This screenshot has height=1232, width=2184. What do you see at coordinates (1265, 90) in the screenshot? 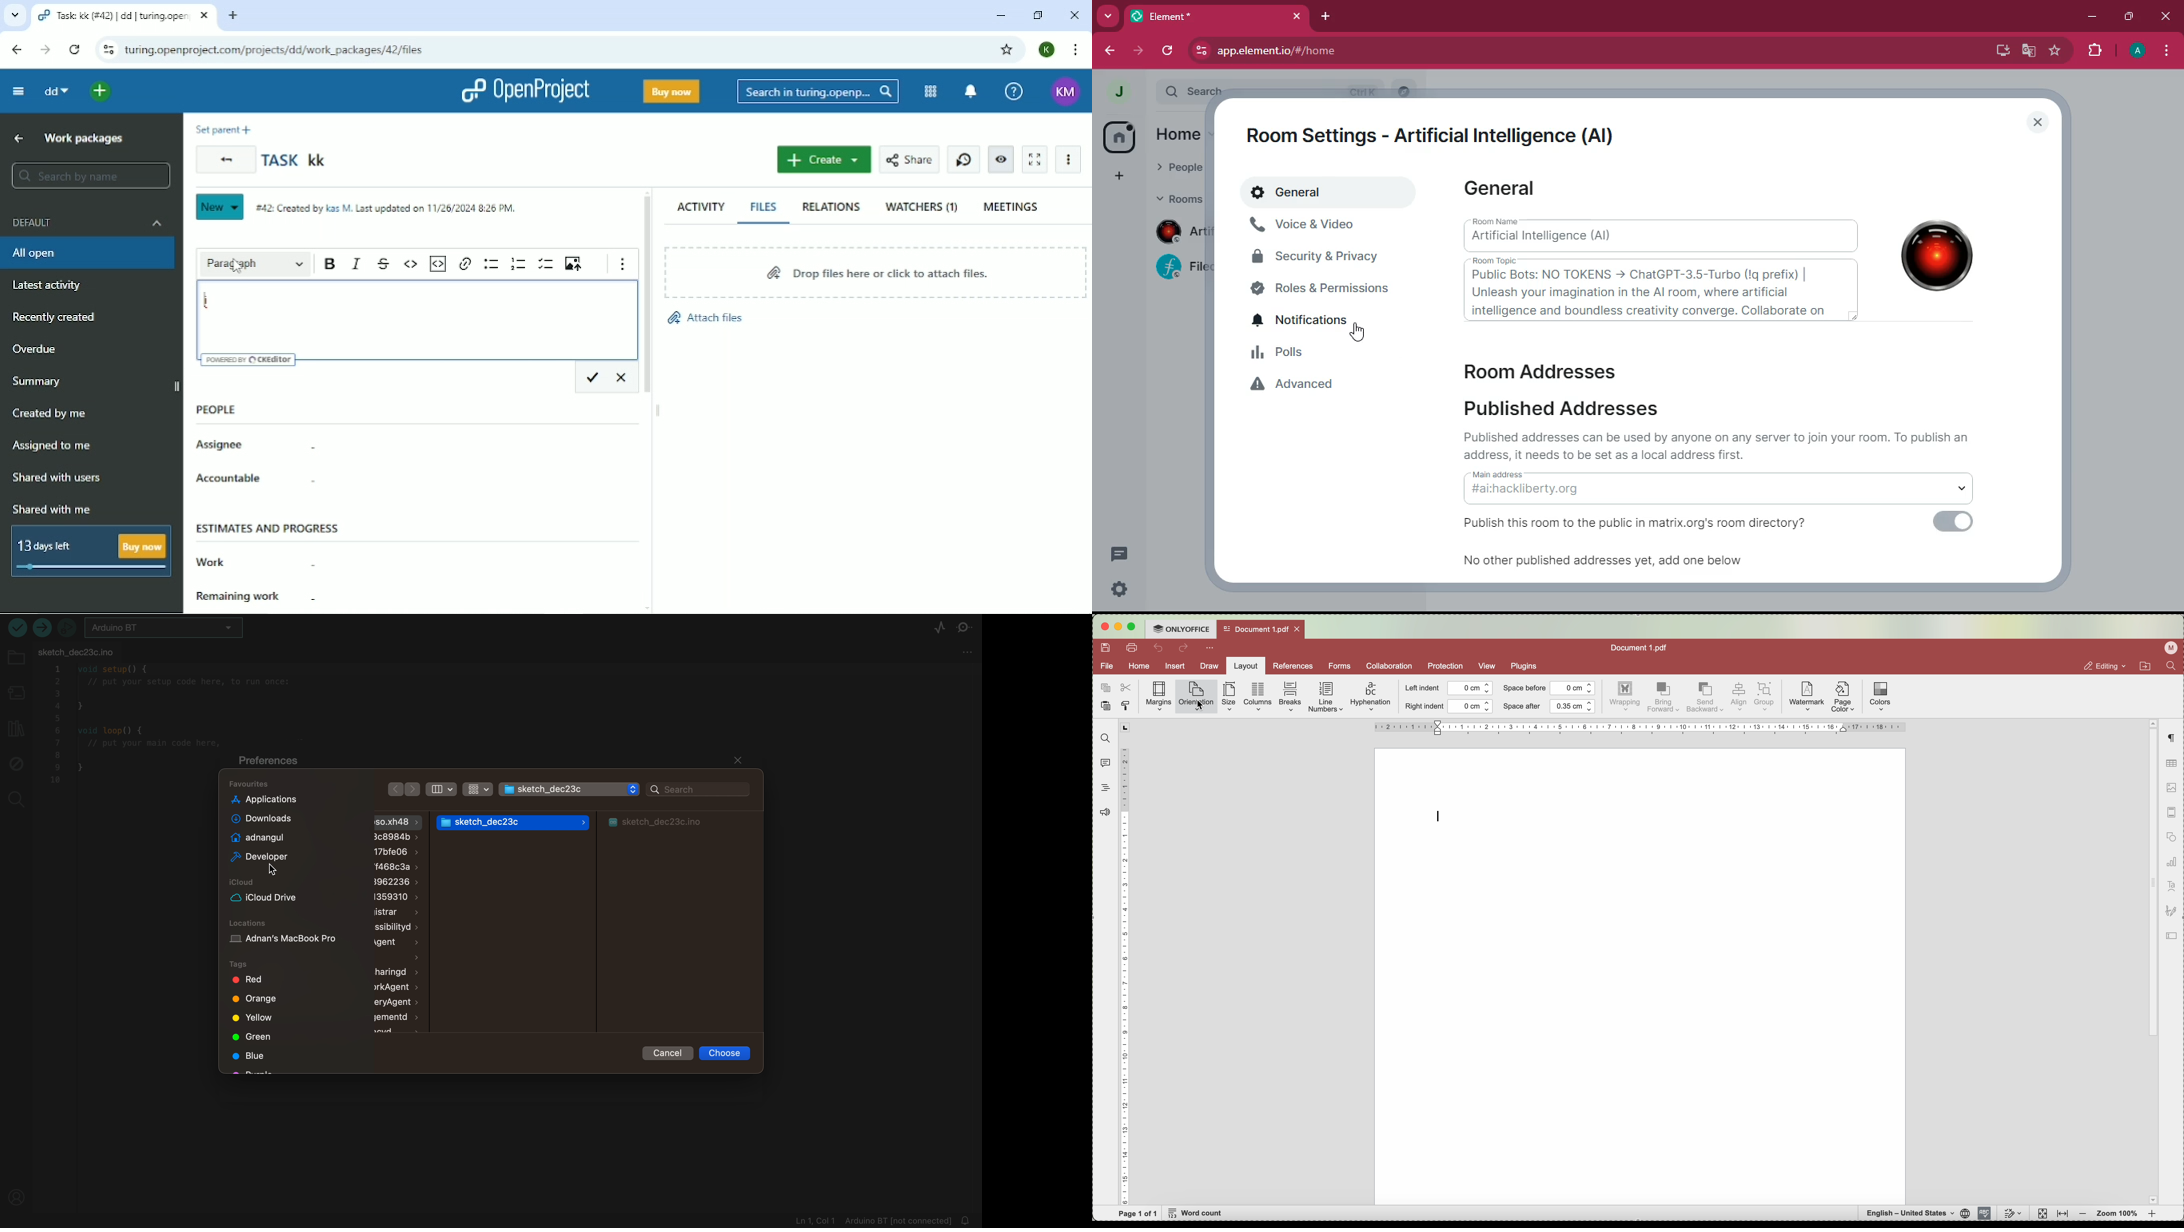
I see `search` at bounding box center [1265, 90].